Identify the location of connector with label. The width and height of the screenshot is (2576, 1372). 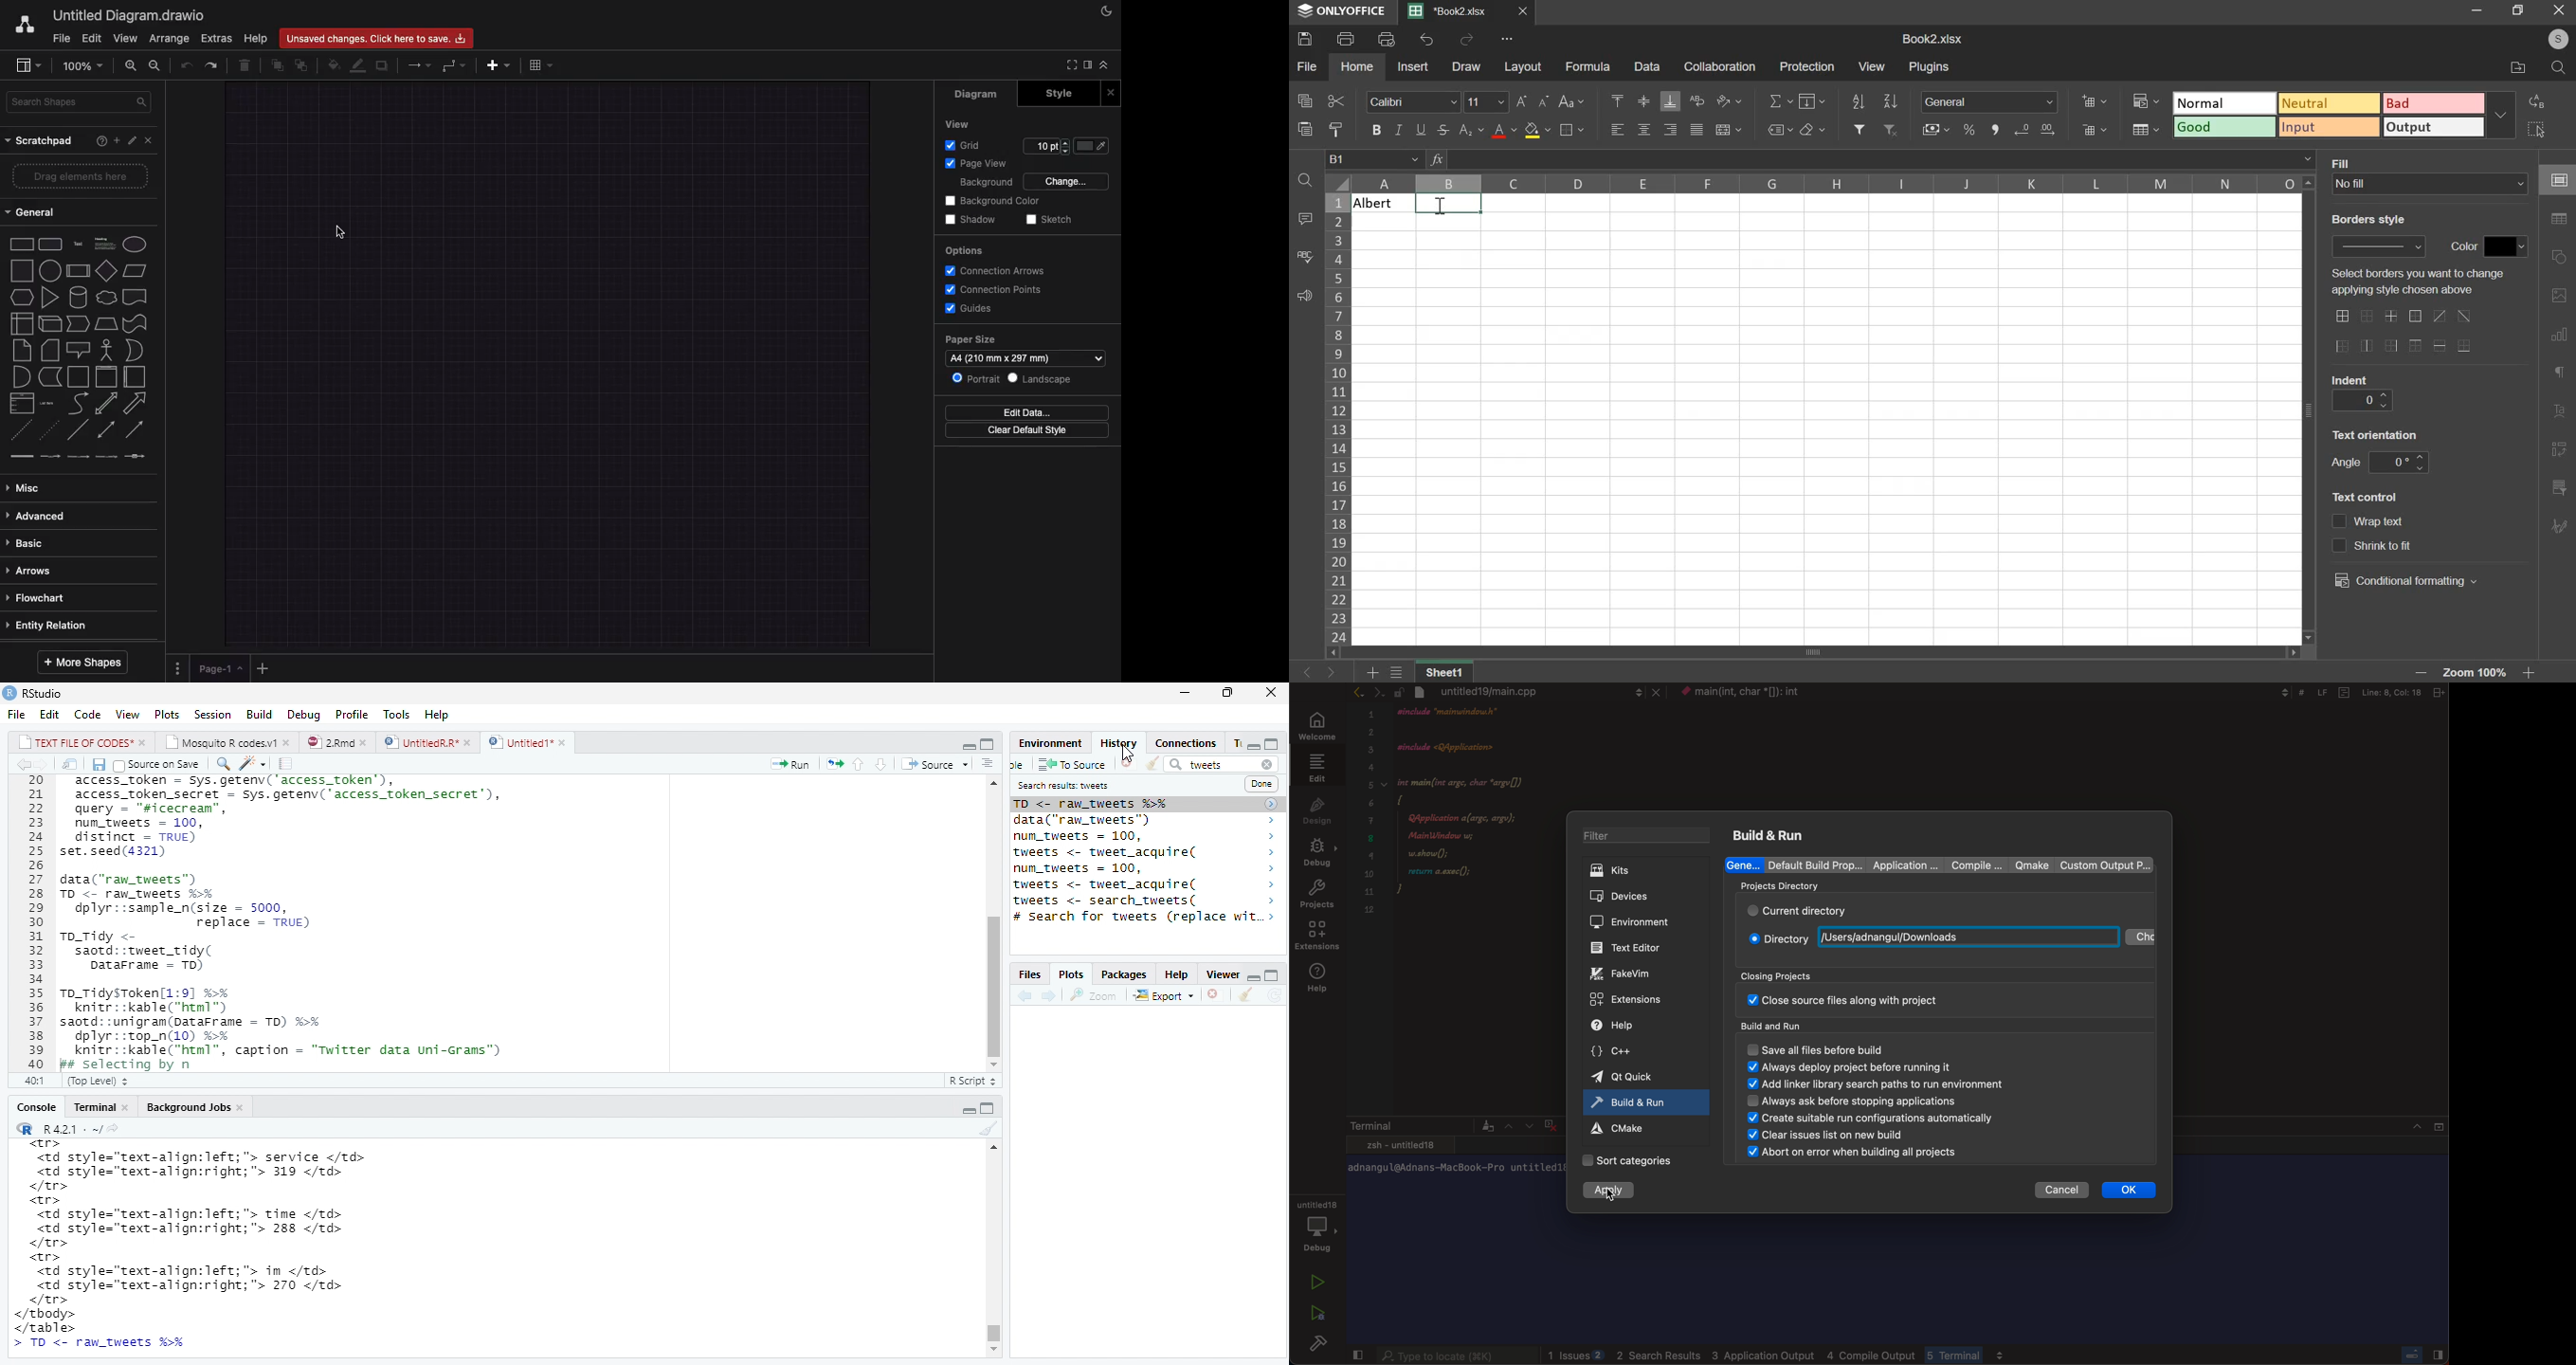
(51, 460).